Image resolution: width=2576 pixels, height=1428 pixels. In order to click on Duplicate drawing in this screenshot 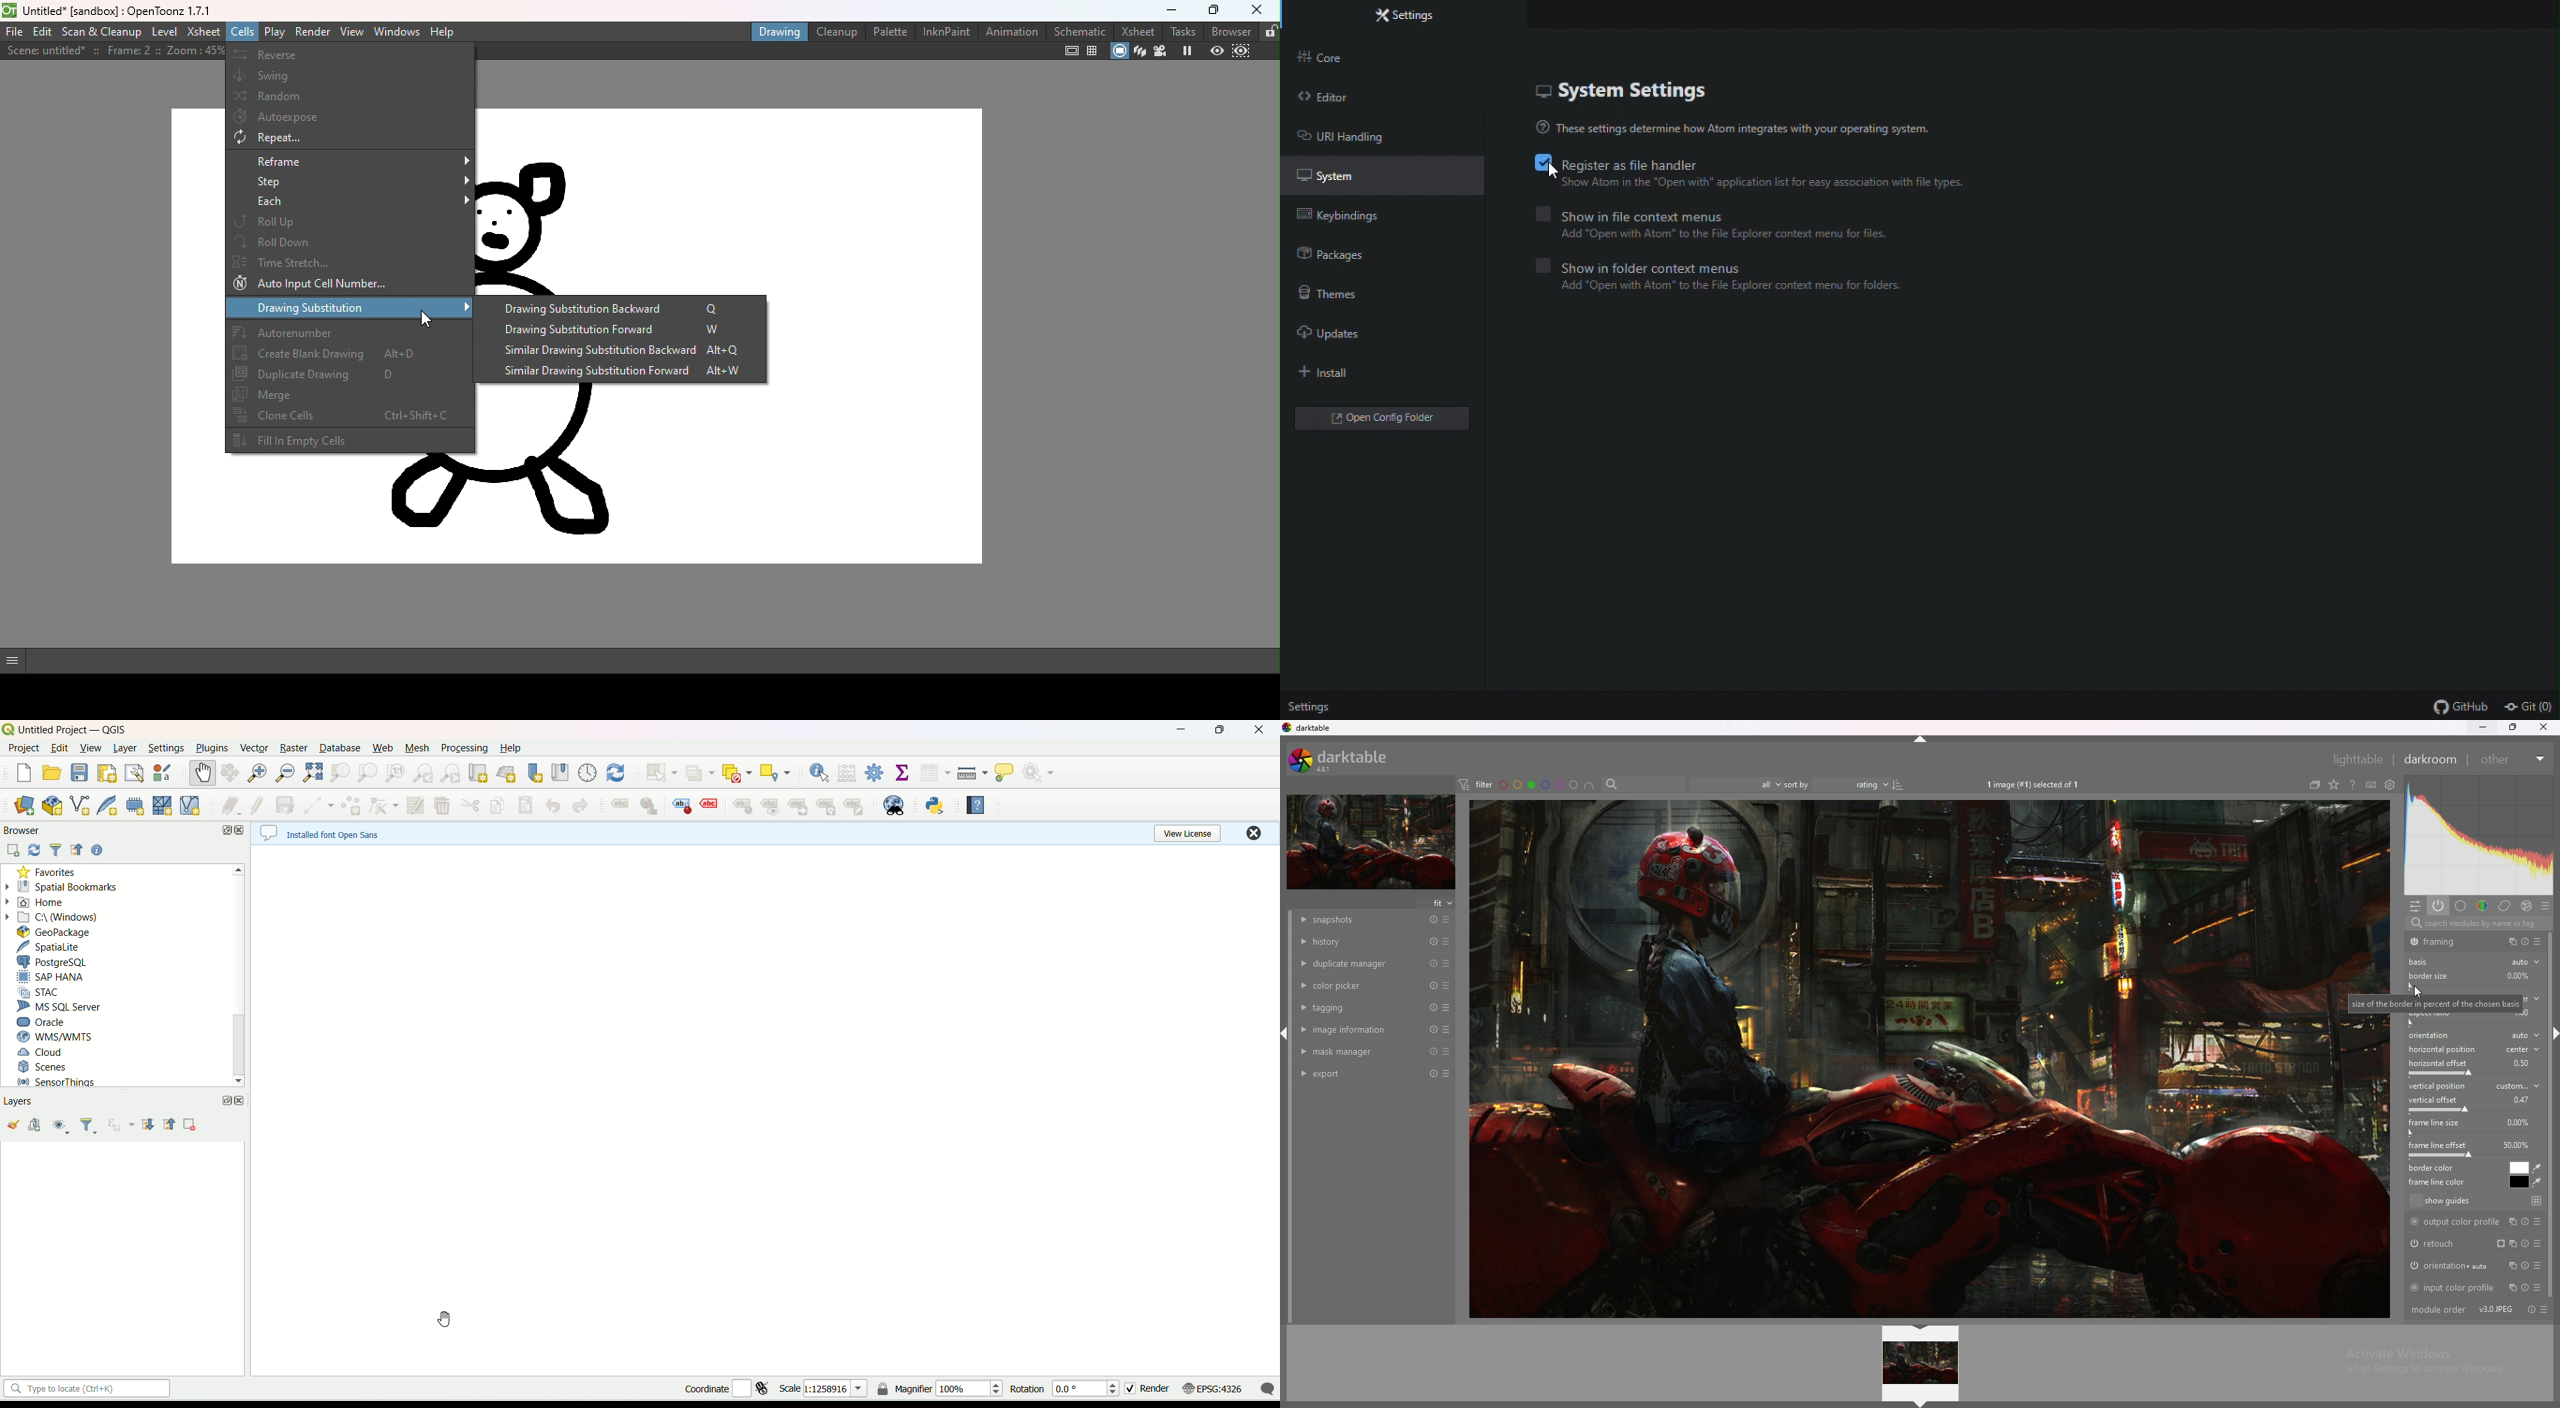, I will do `click(348, 376)`.